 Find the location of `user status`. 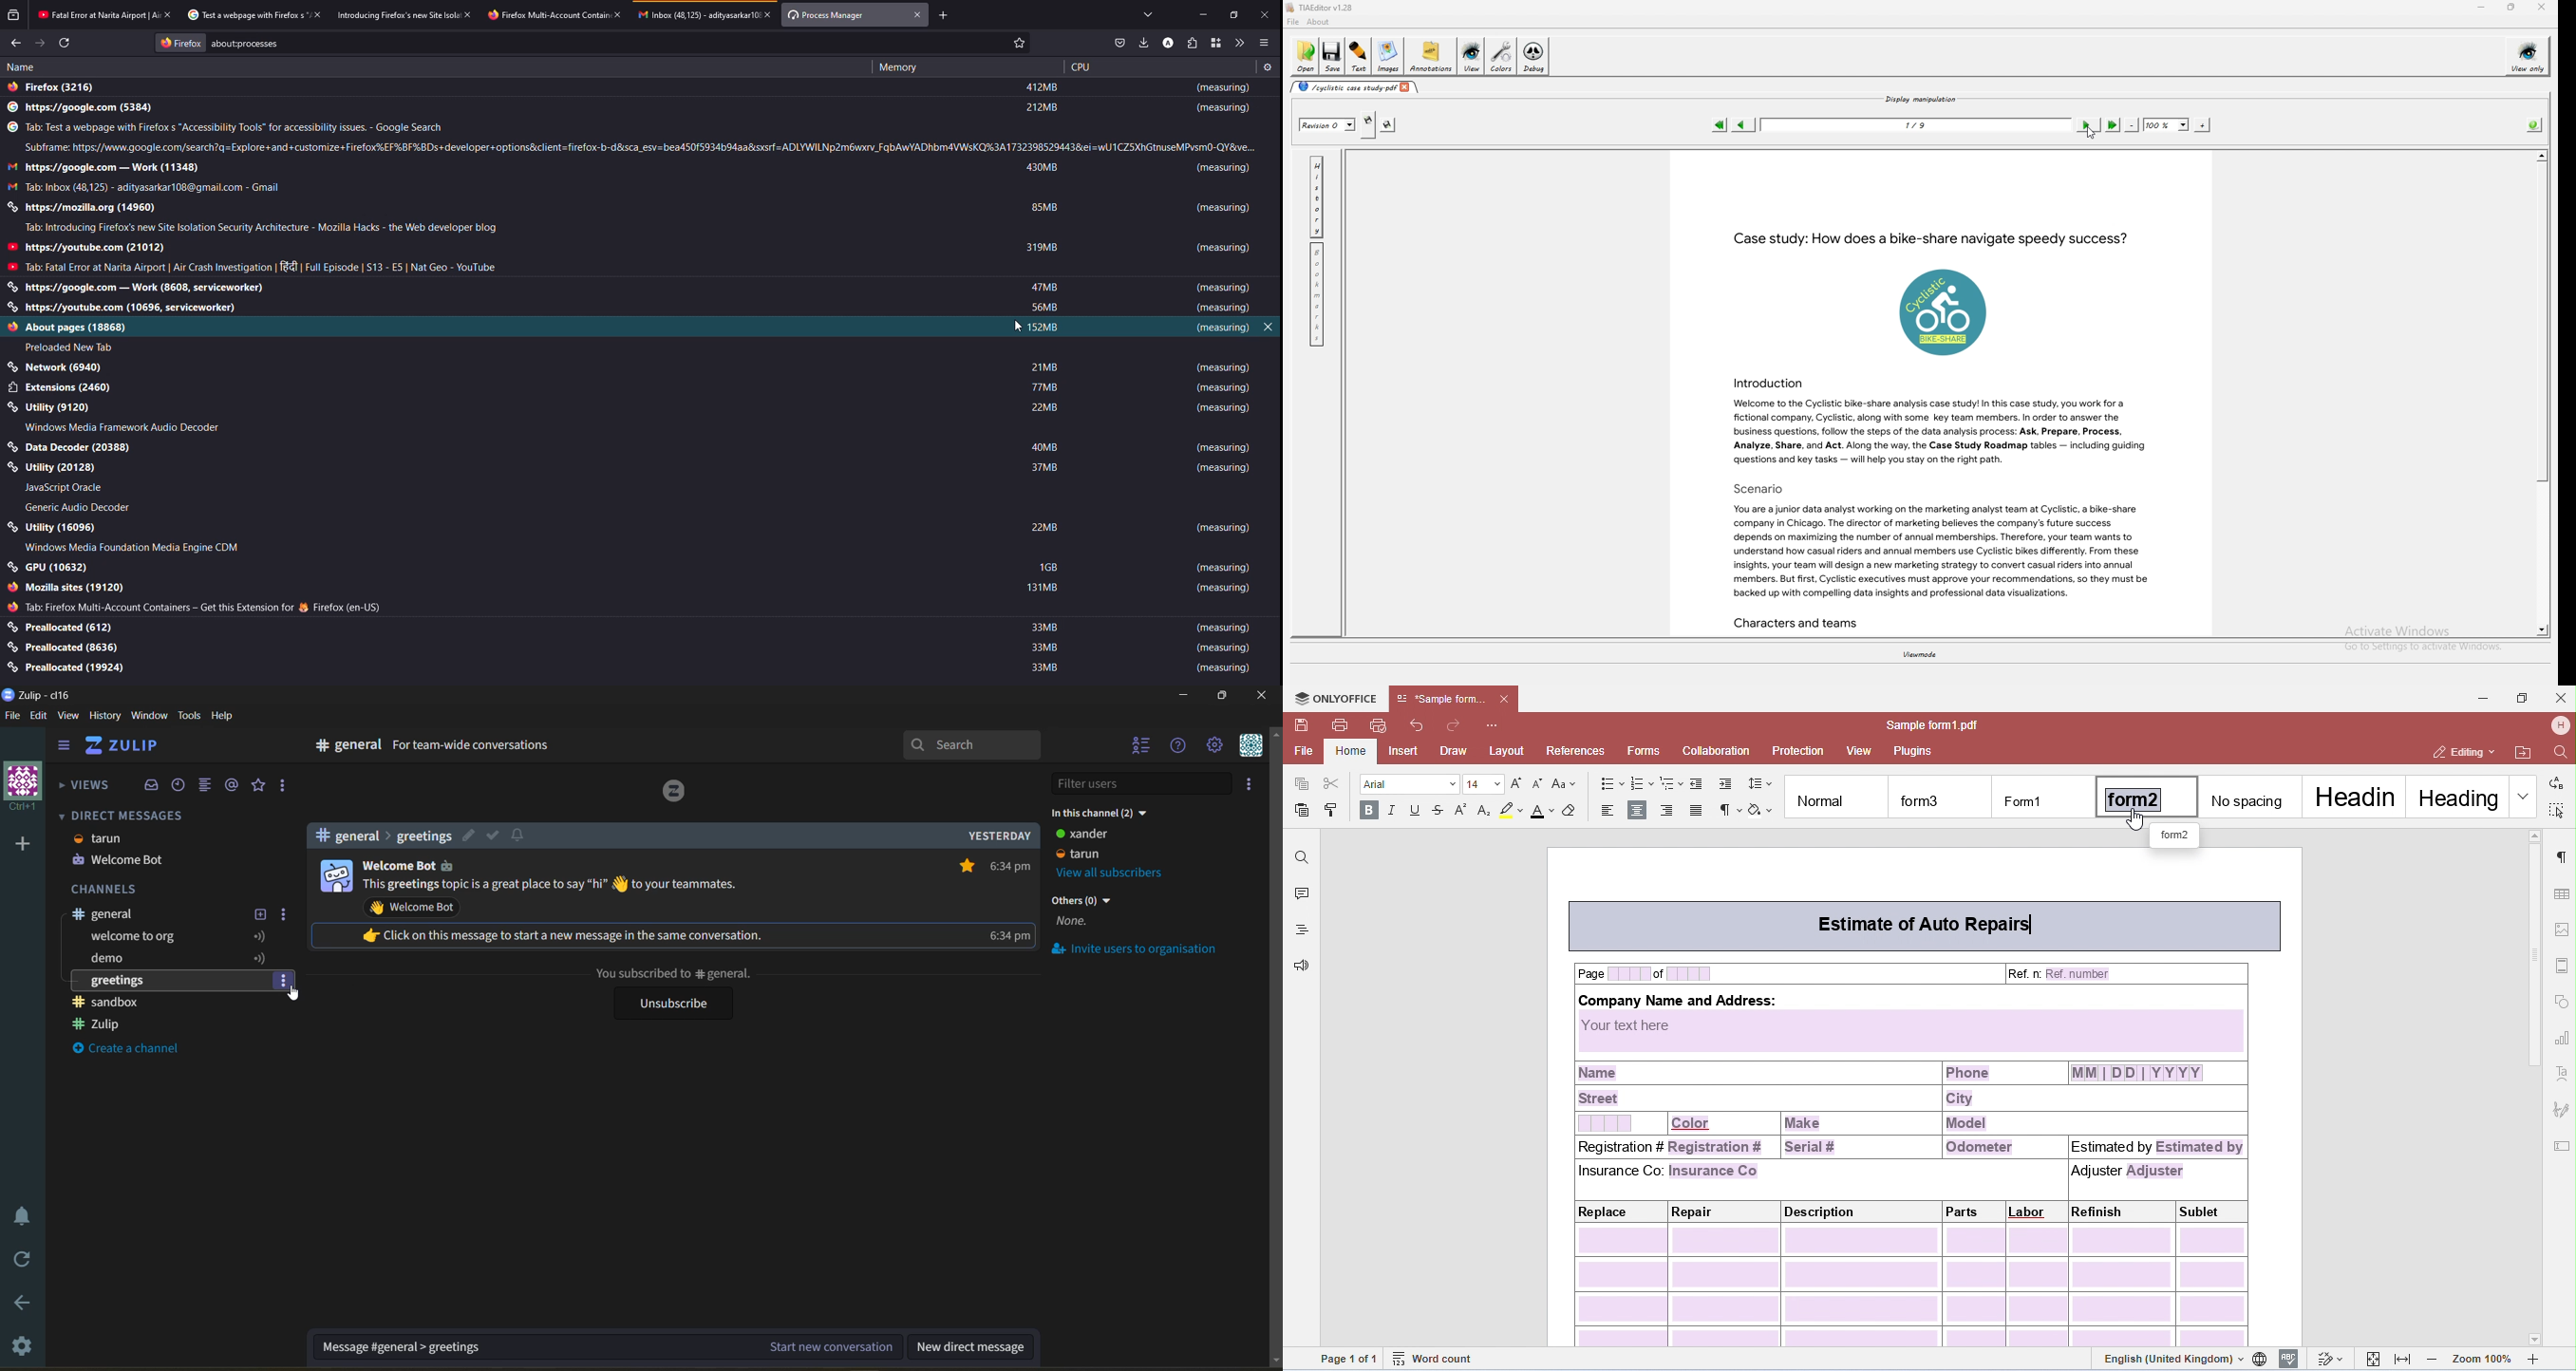

user status is located at coordinates (1097, 845).